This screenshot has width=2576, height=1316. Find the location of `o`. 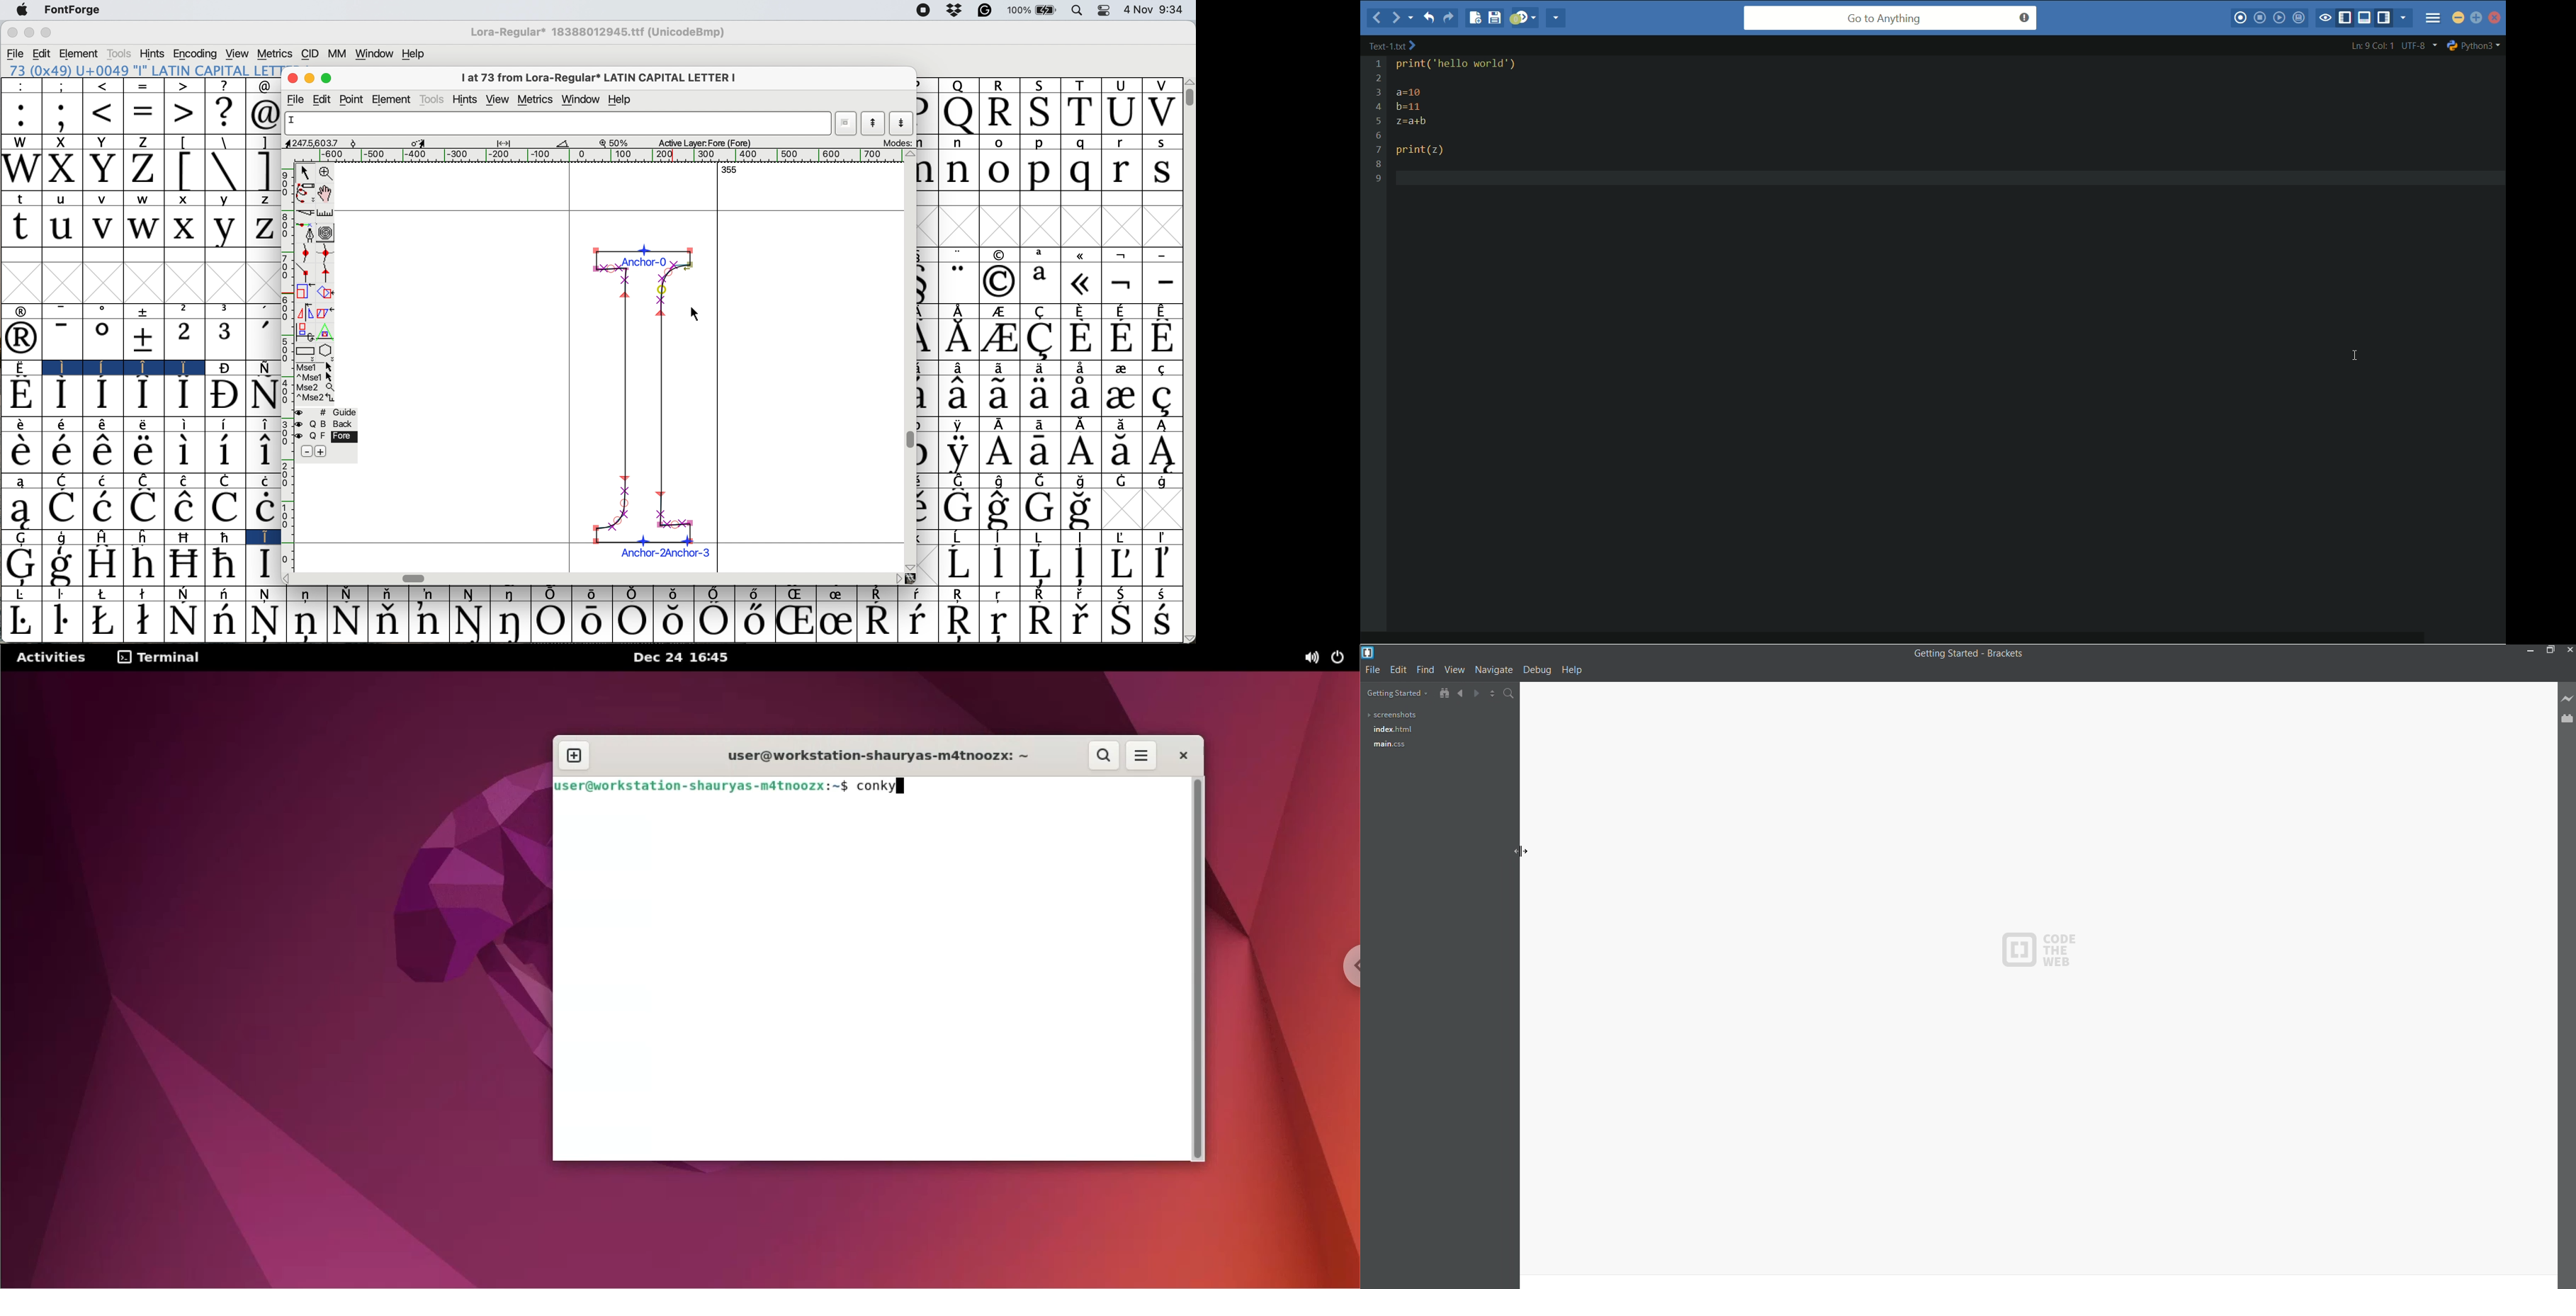

o is located at coordinates (1001, 170).